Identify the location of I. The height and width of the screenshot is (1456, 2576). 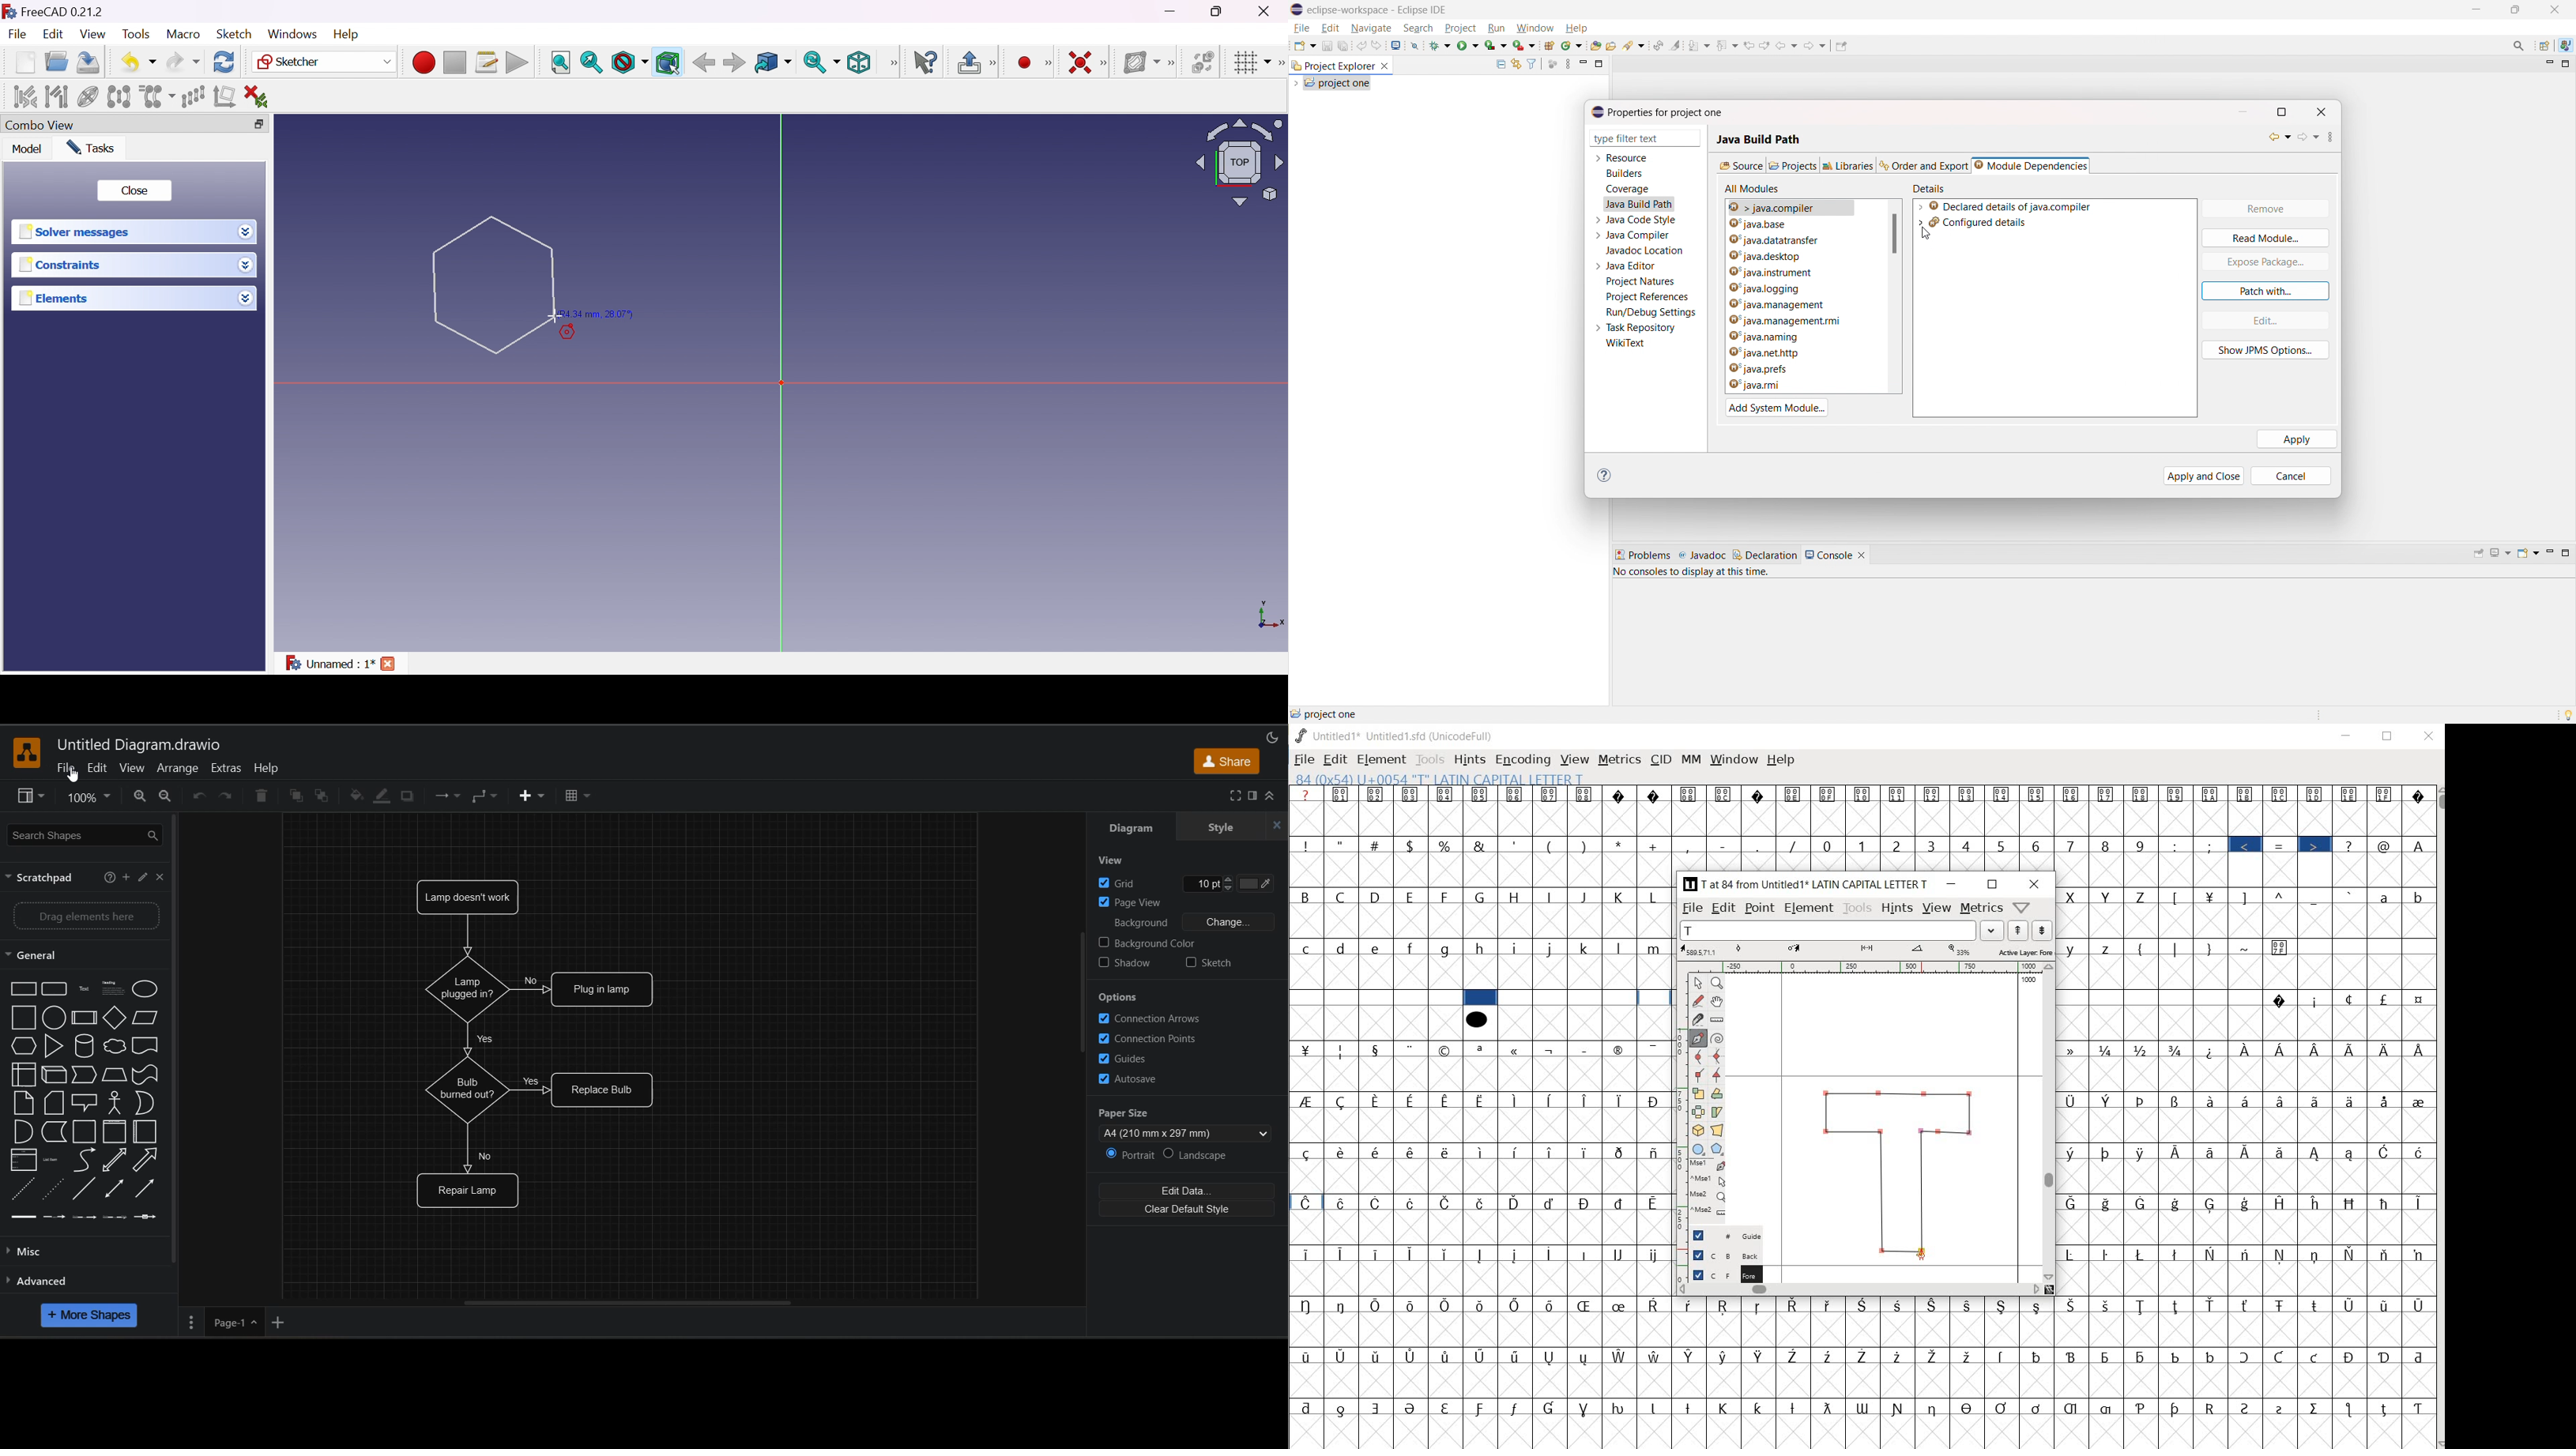
(1551, 898).